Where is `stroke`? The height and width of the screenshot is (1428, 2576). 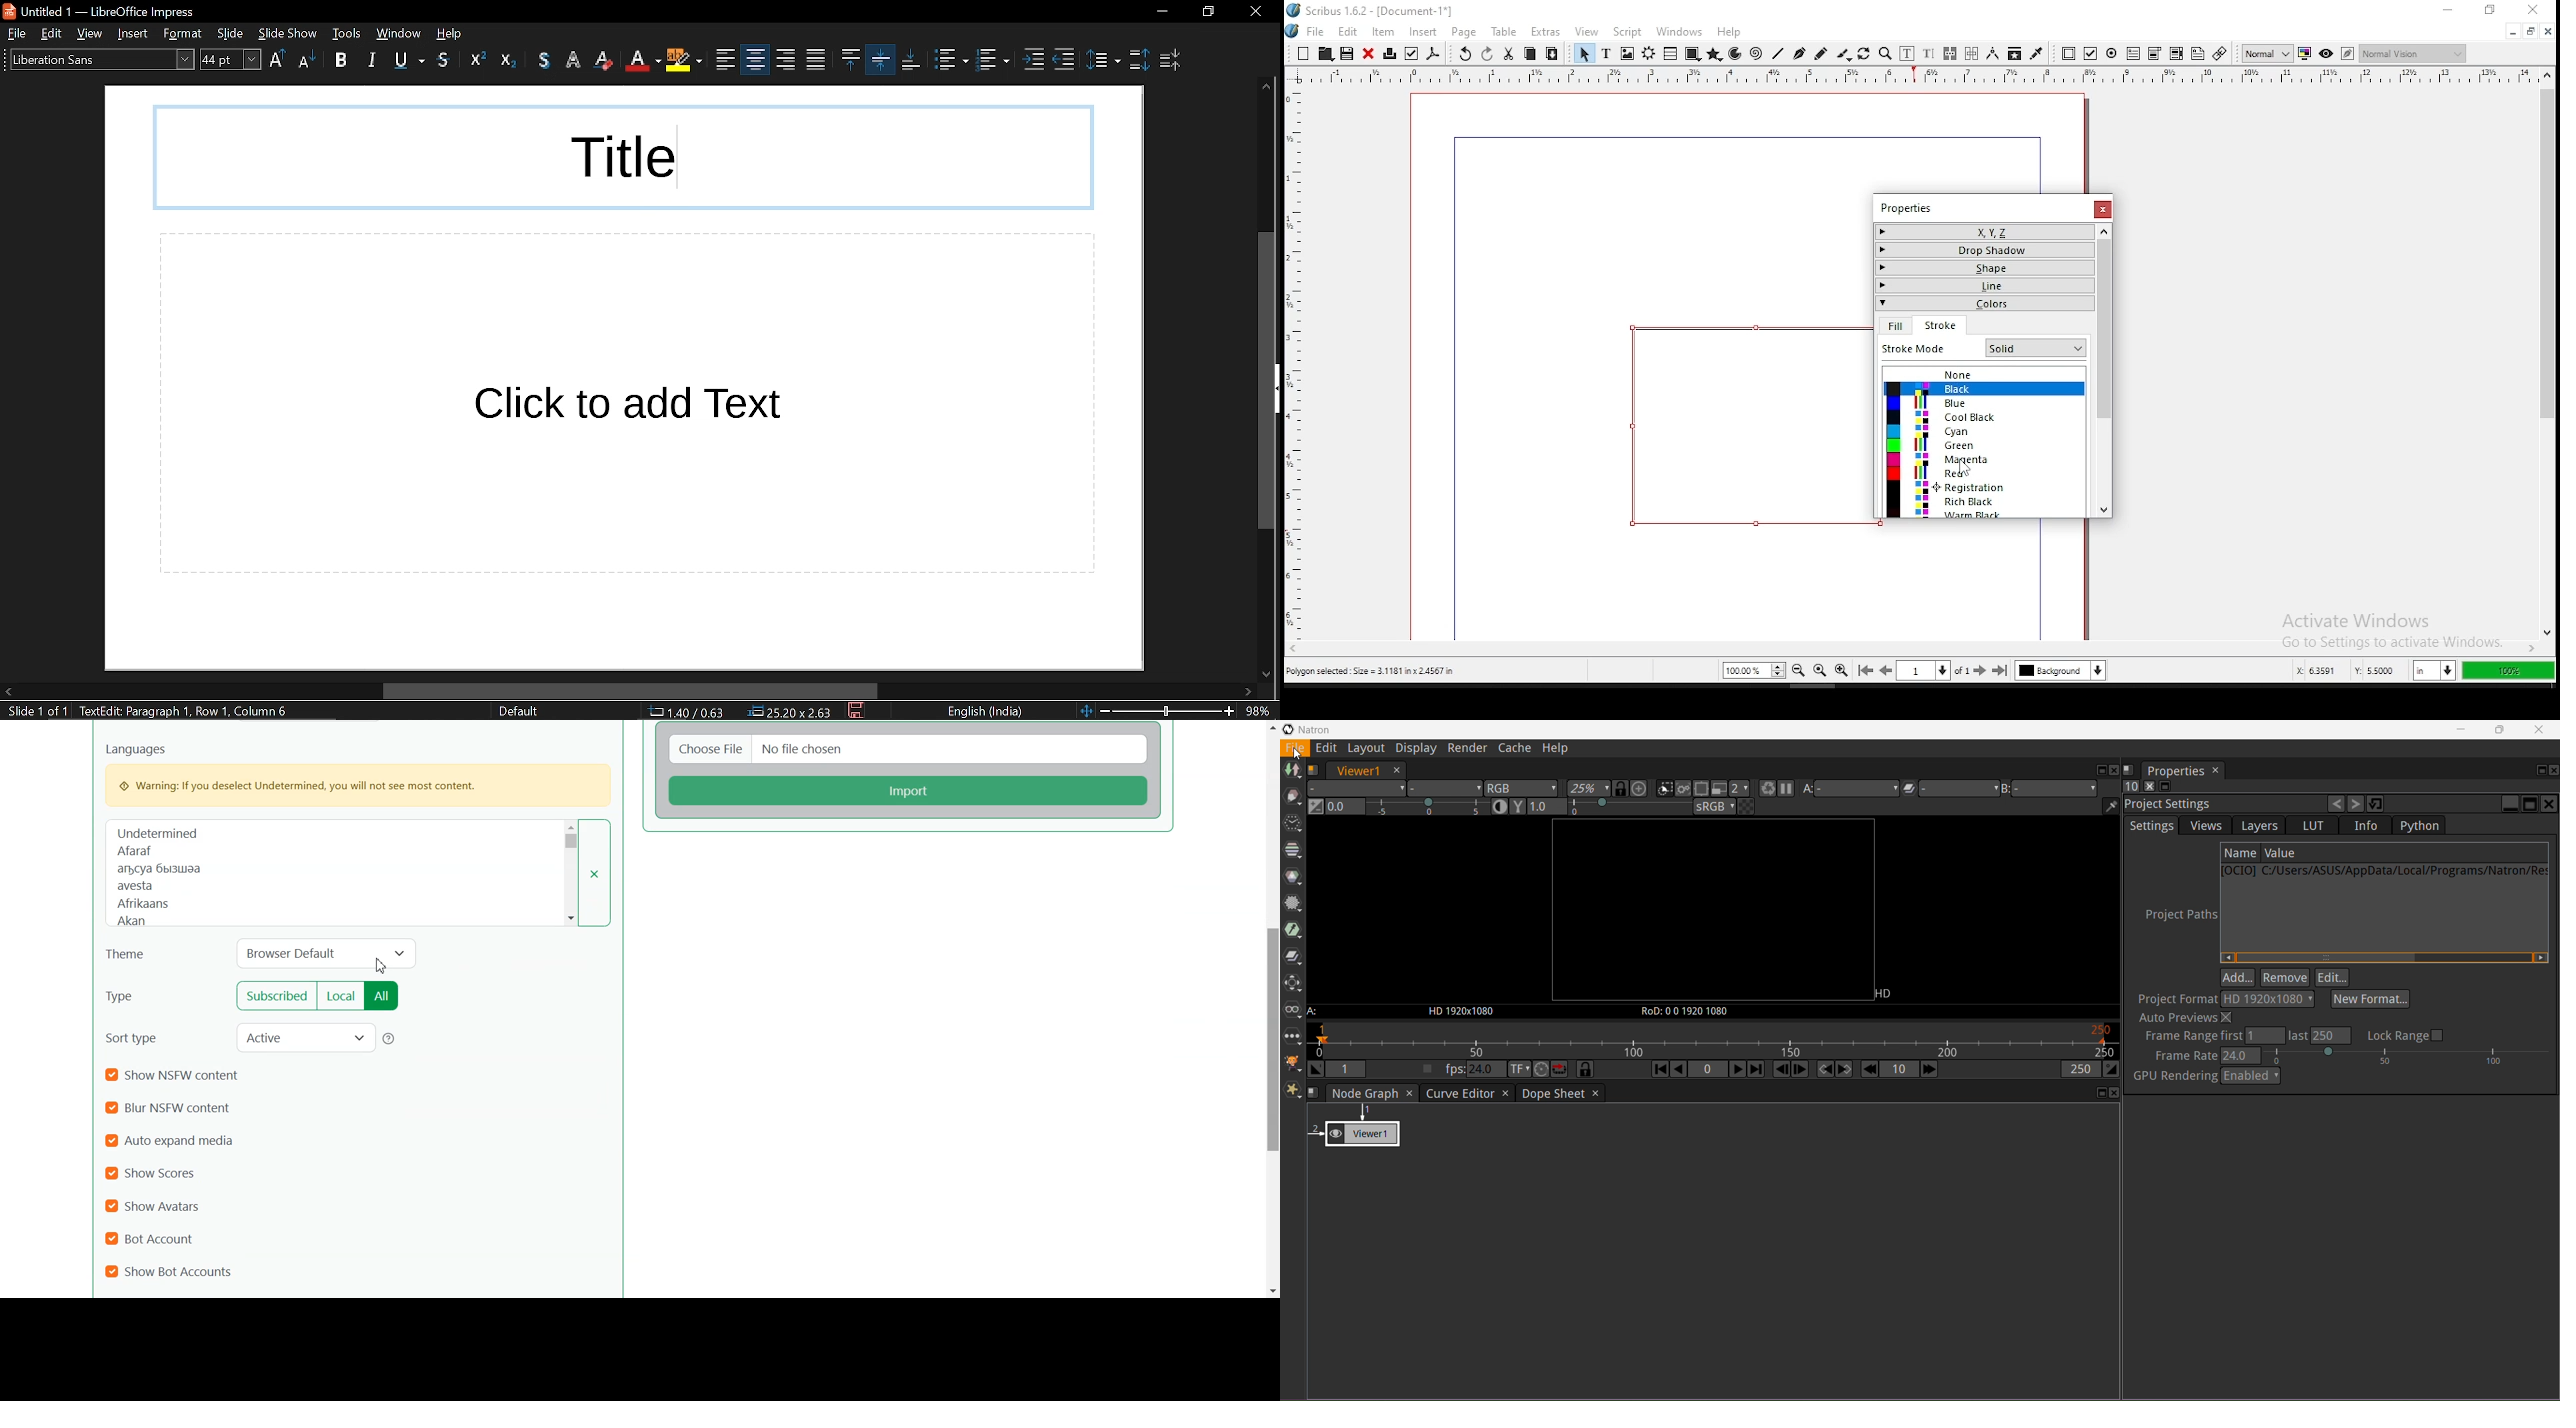 stroke is located at coordinates (1941, 326).